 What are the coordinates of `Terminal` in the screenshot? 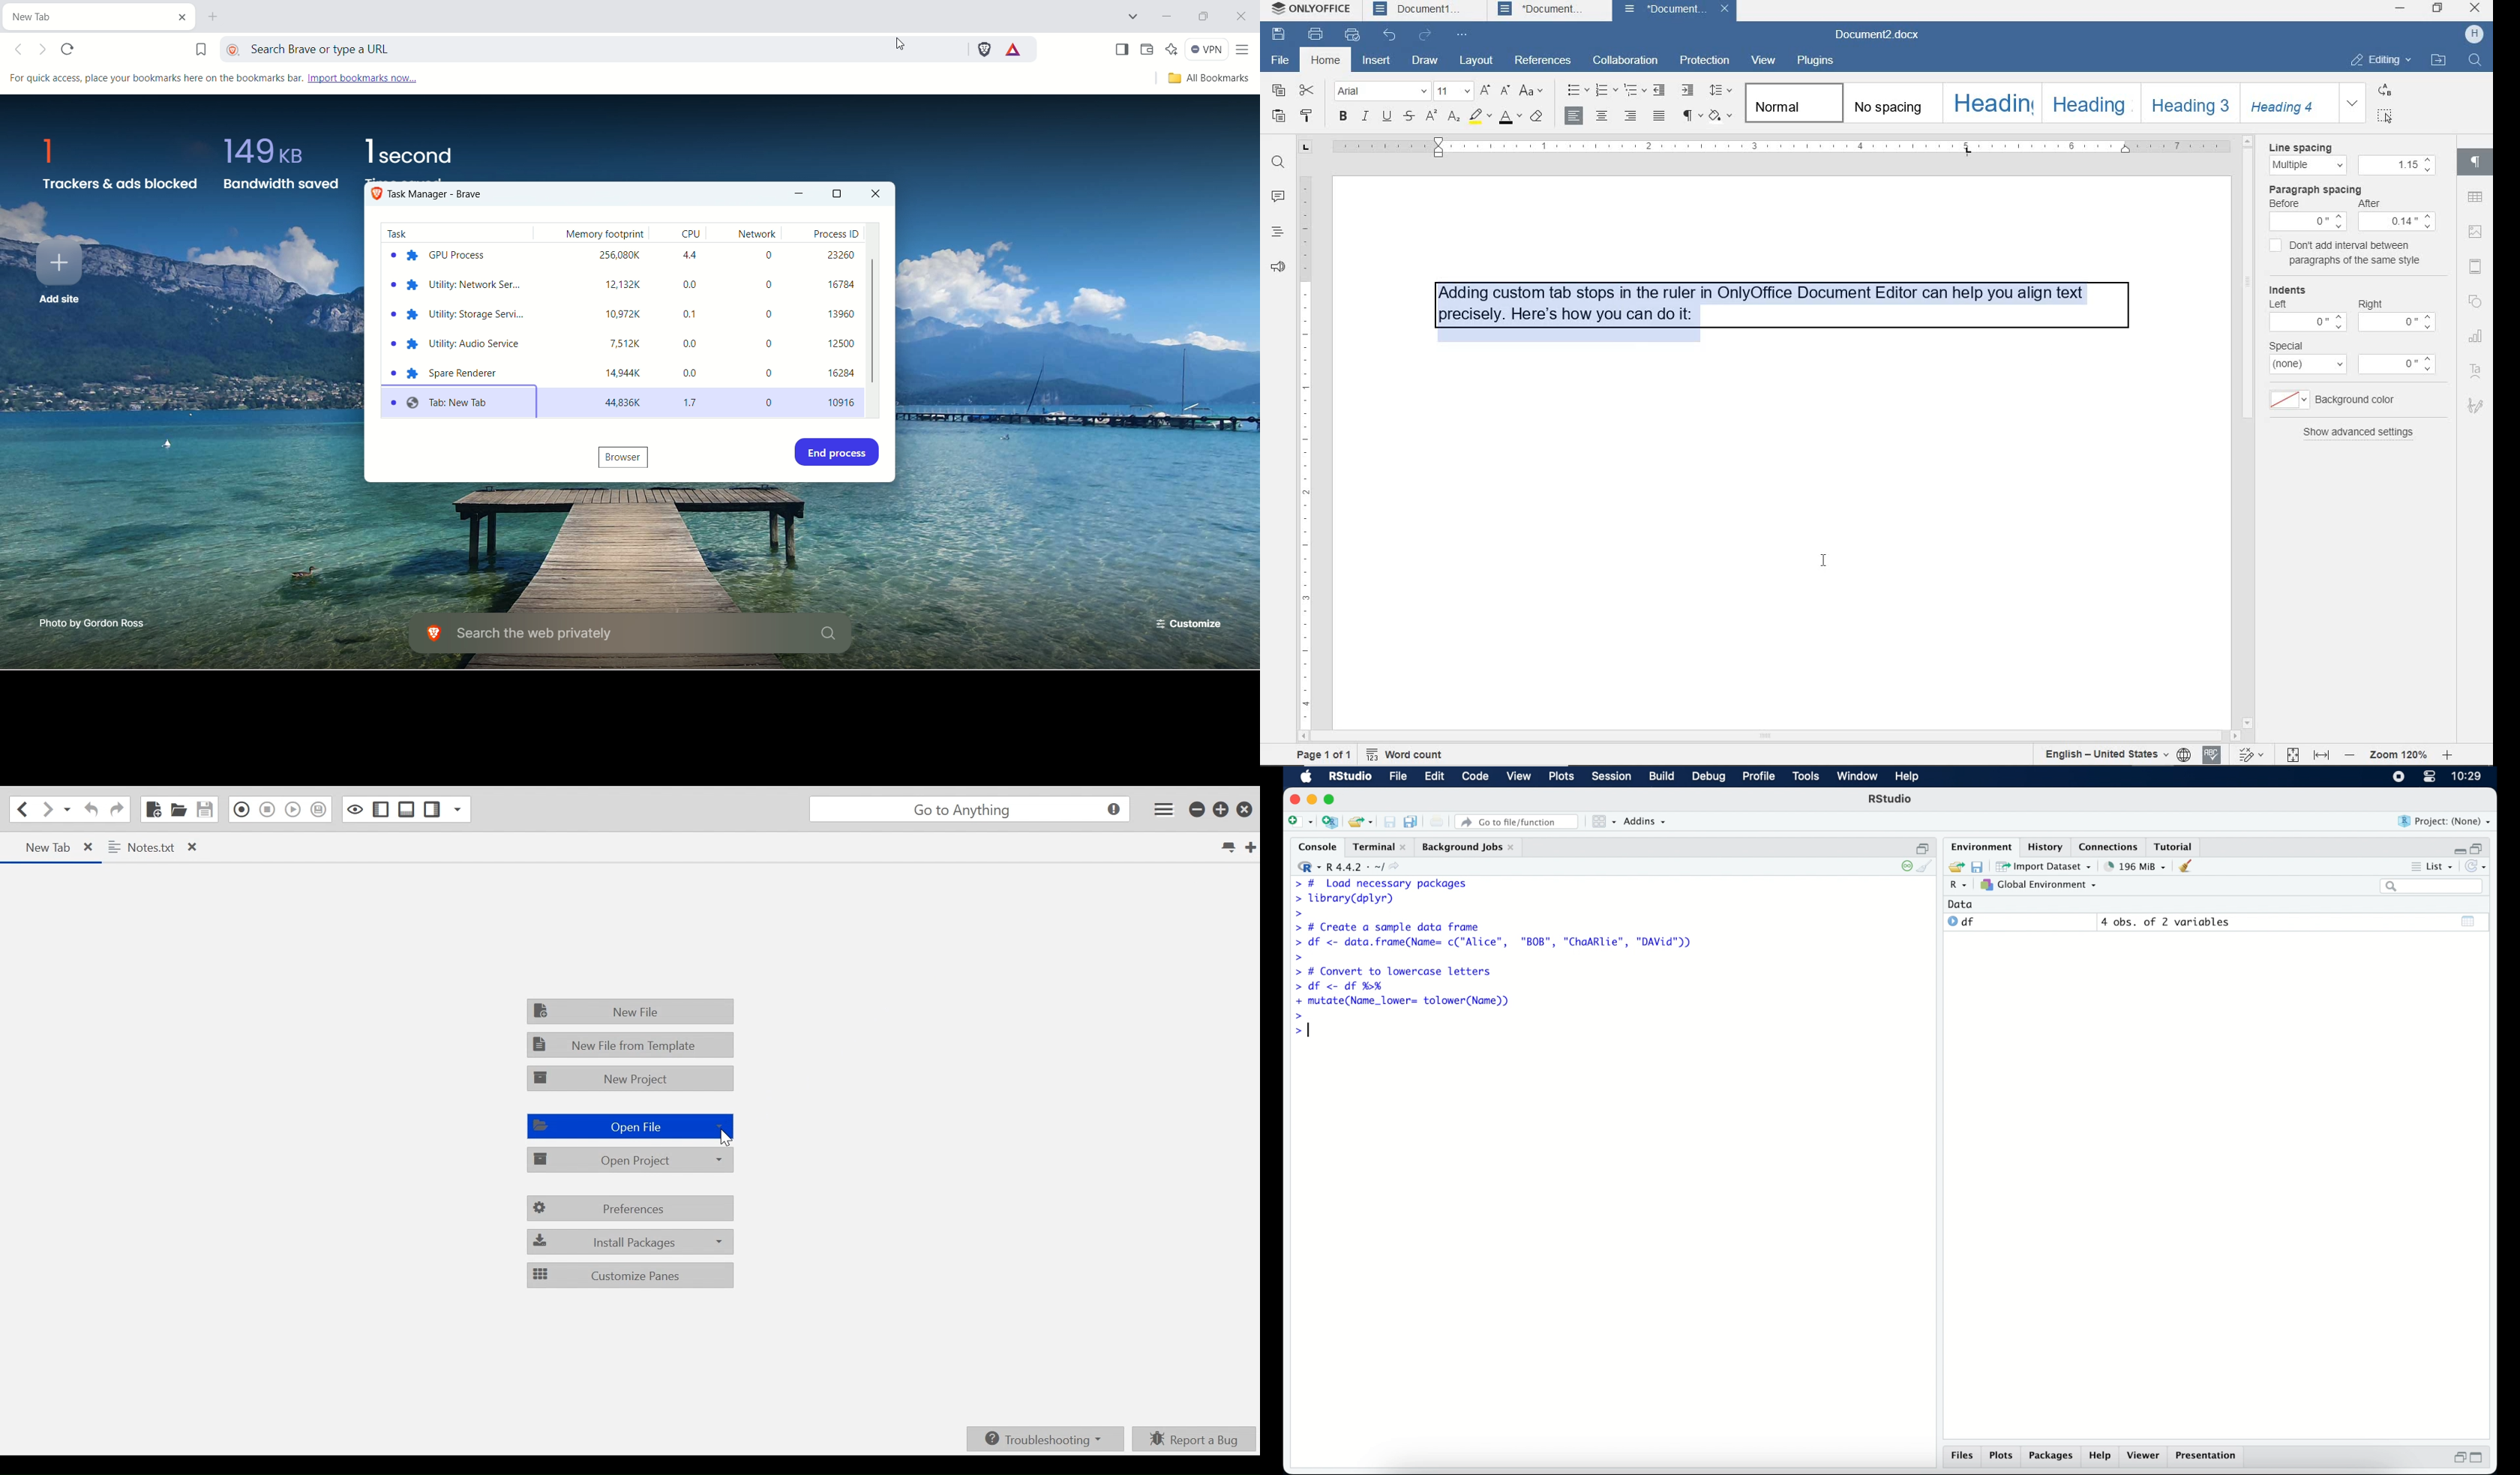 It's located at (1376, 846).